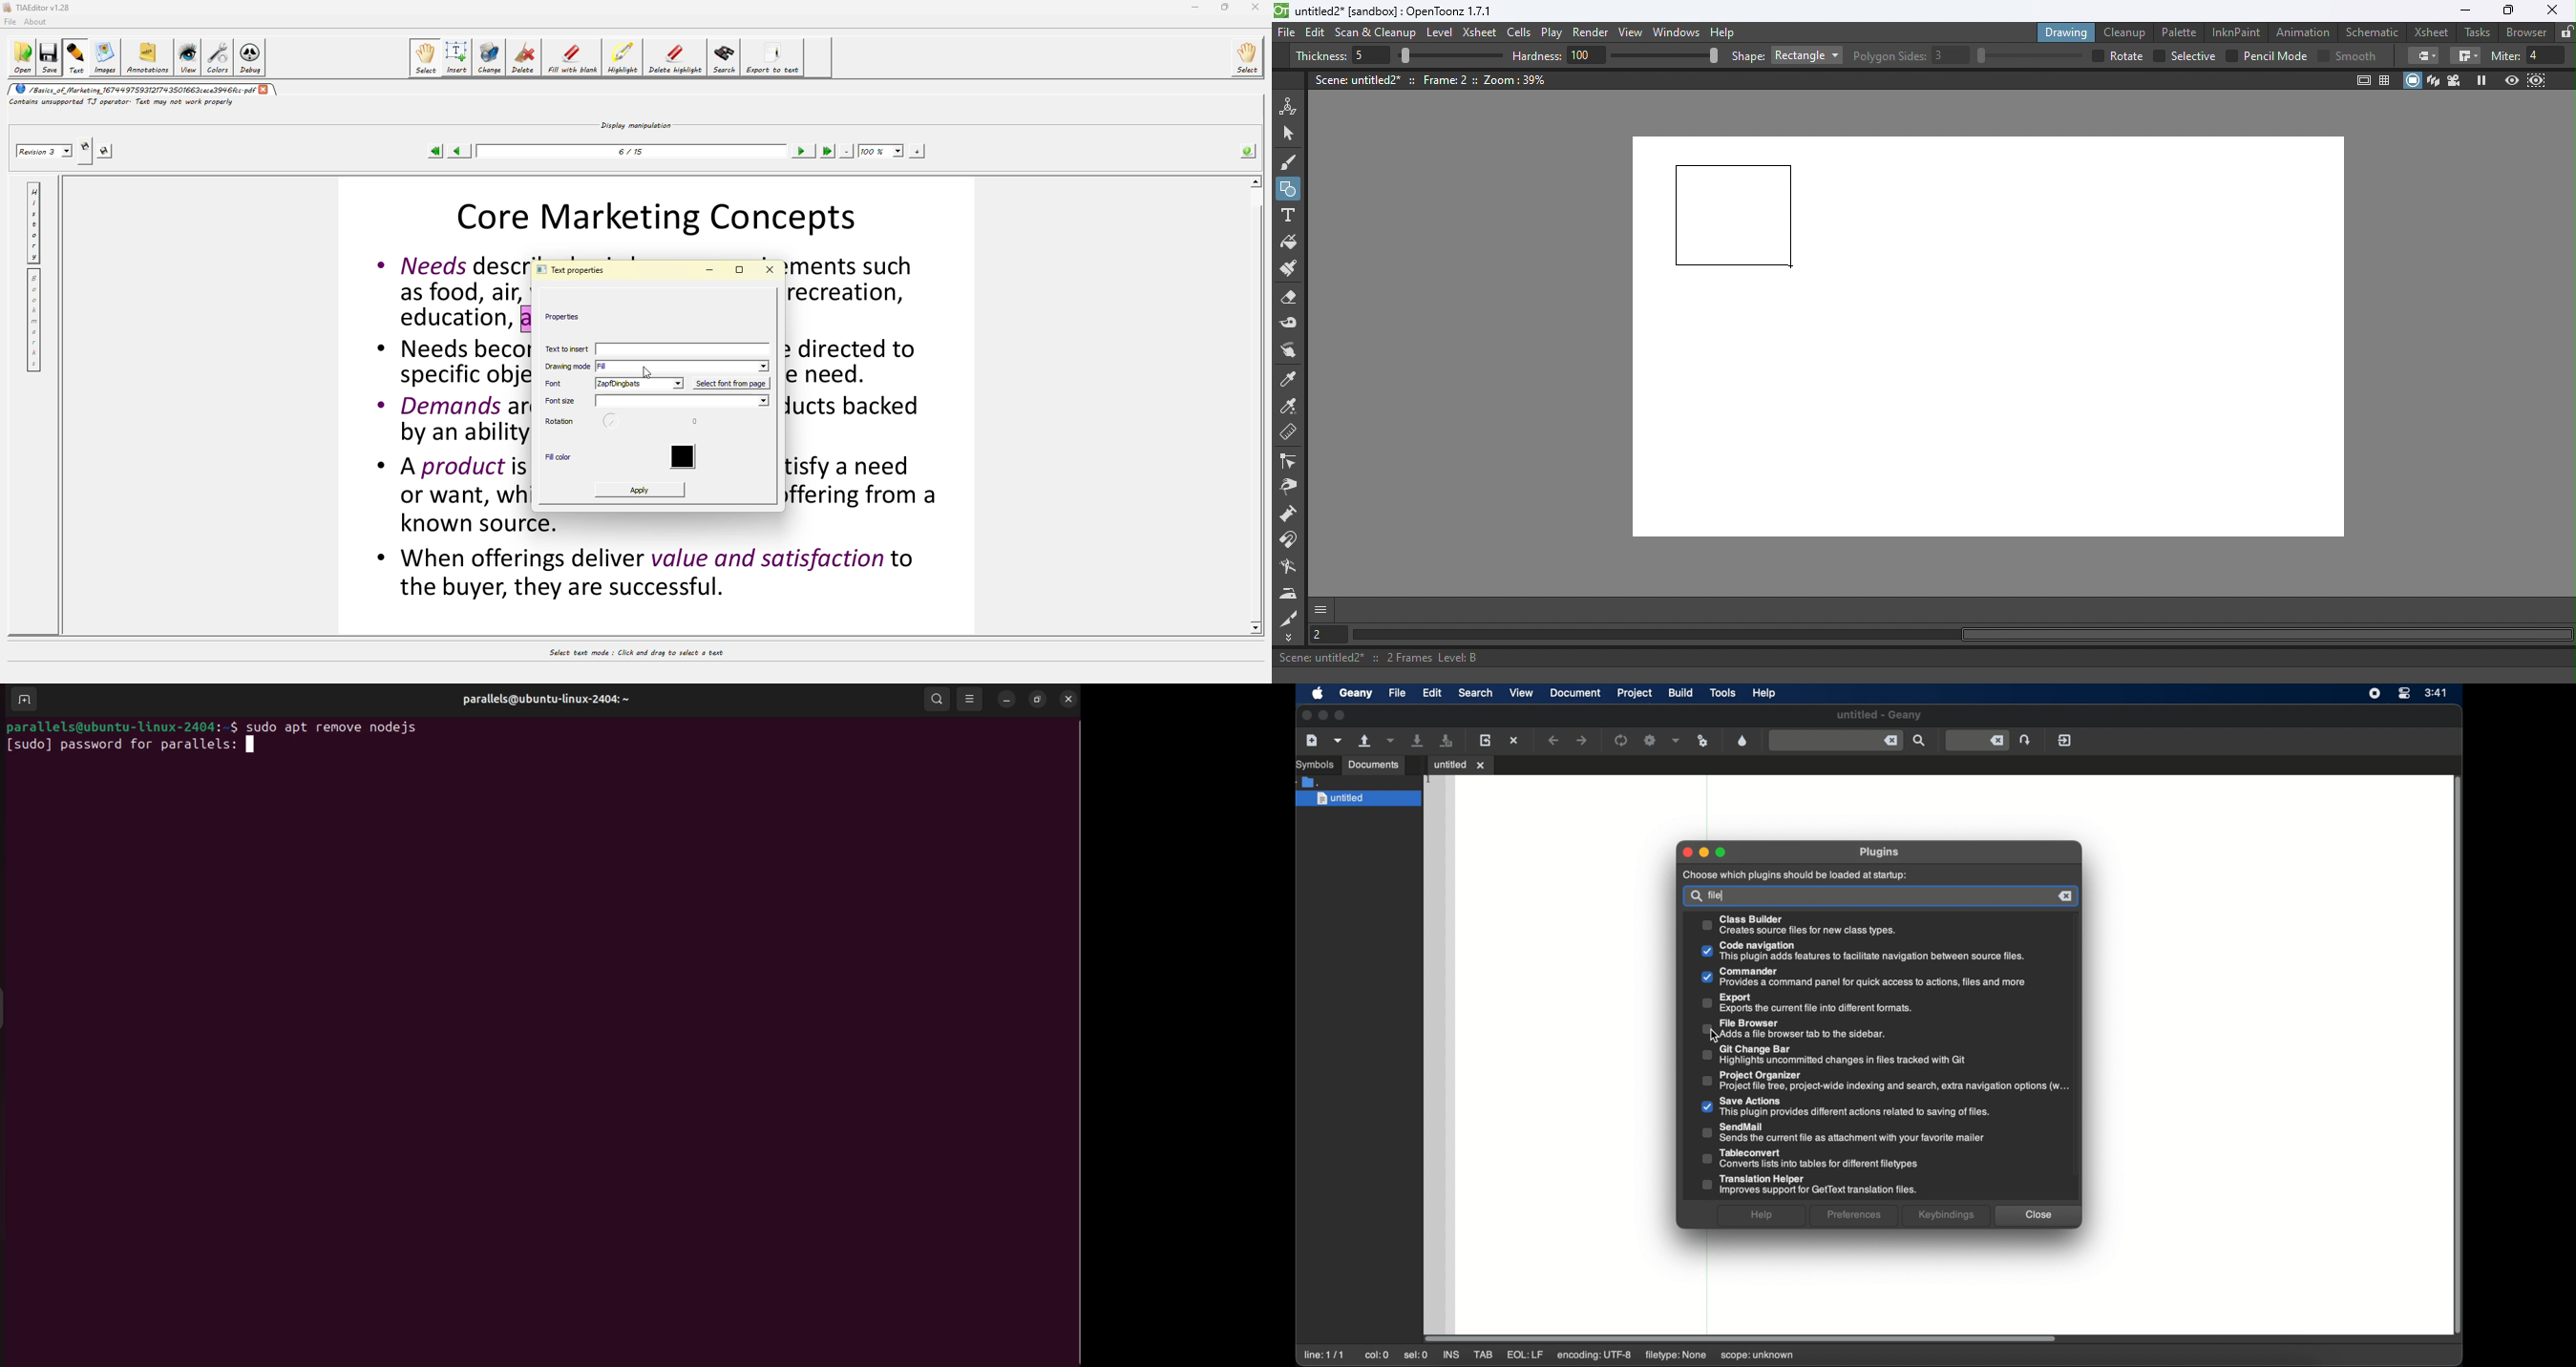  Describe the element at coordinates (1340, 715) in the screenshot. I see `maximize` at that location.